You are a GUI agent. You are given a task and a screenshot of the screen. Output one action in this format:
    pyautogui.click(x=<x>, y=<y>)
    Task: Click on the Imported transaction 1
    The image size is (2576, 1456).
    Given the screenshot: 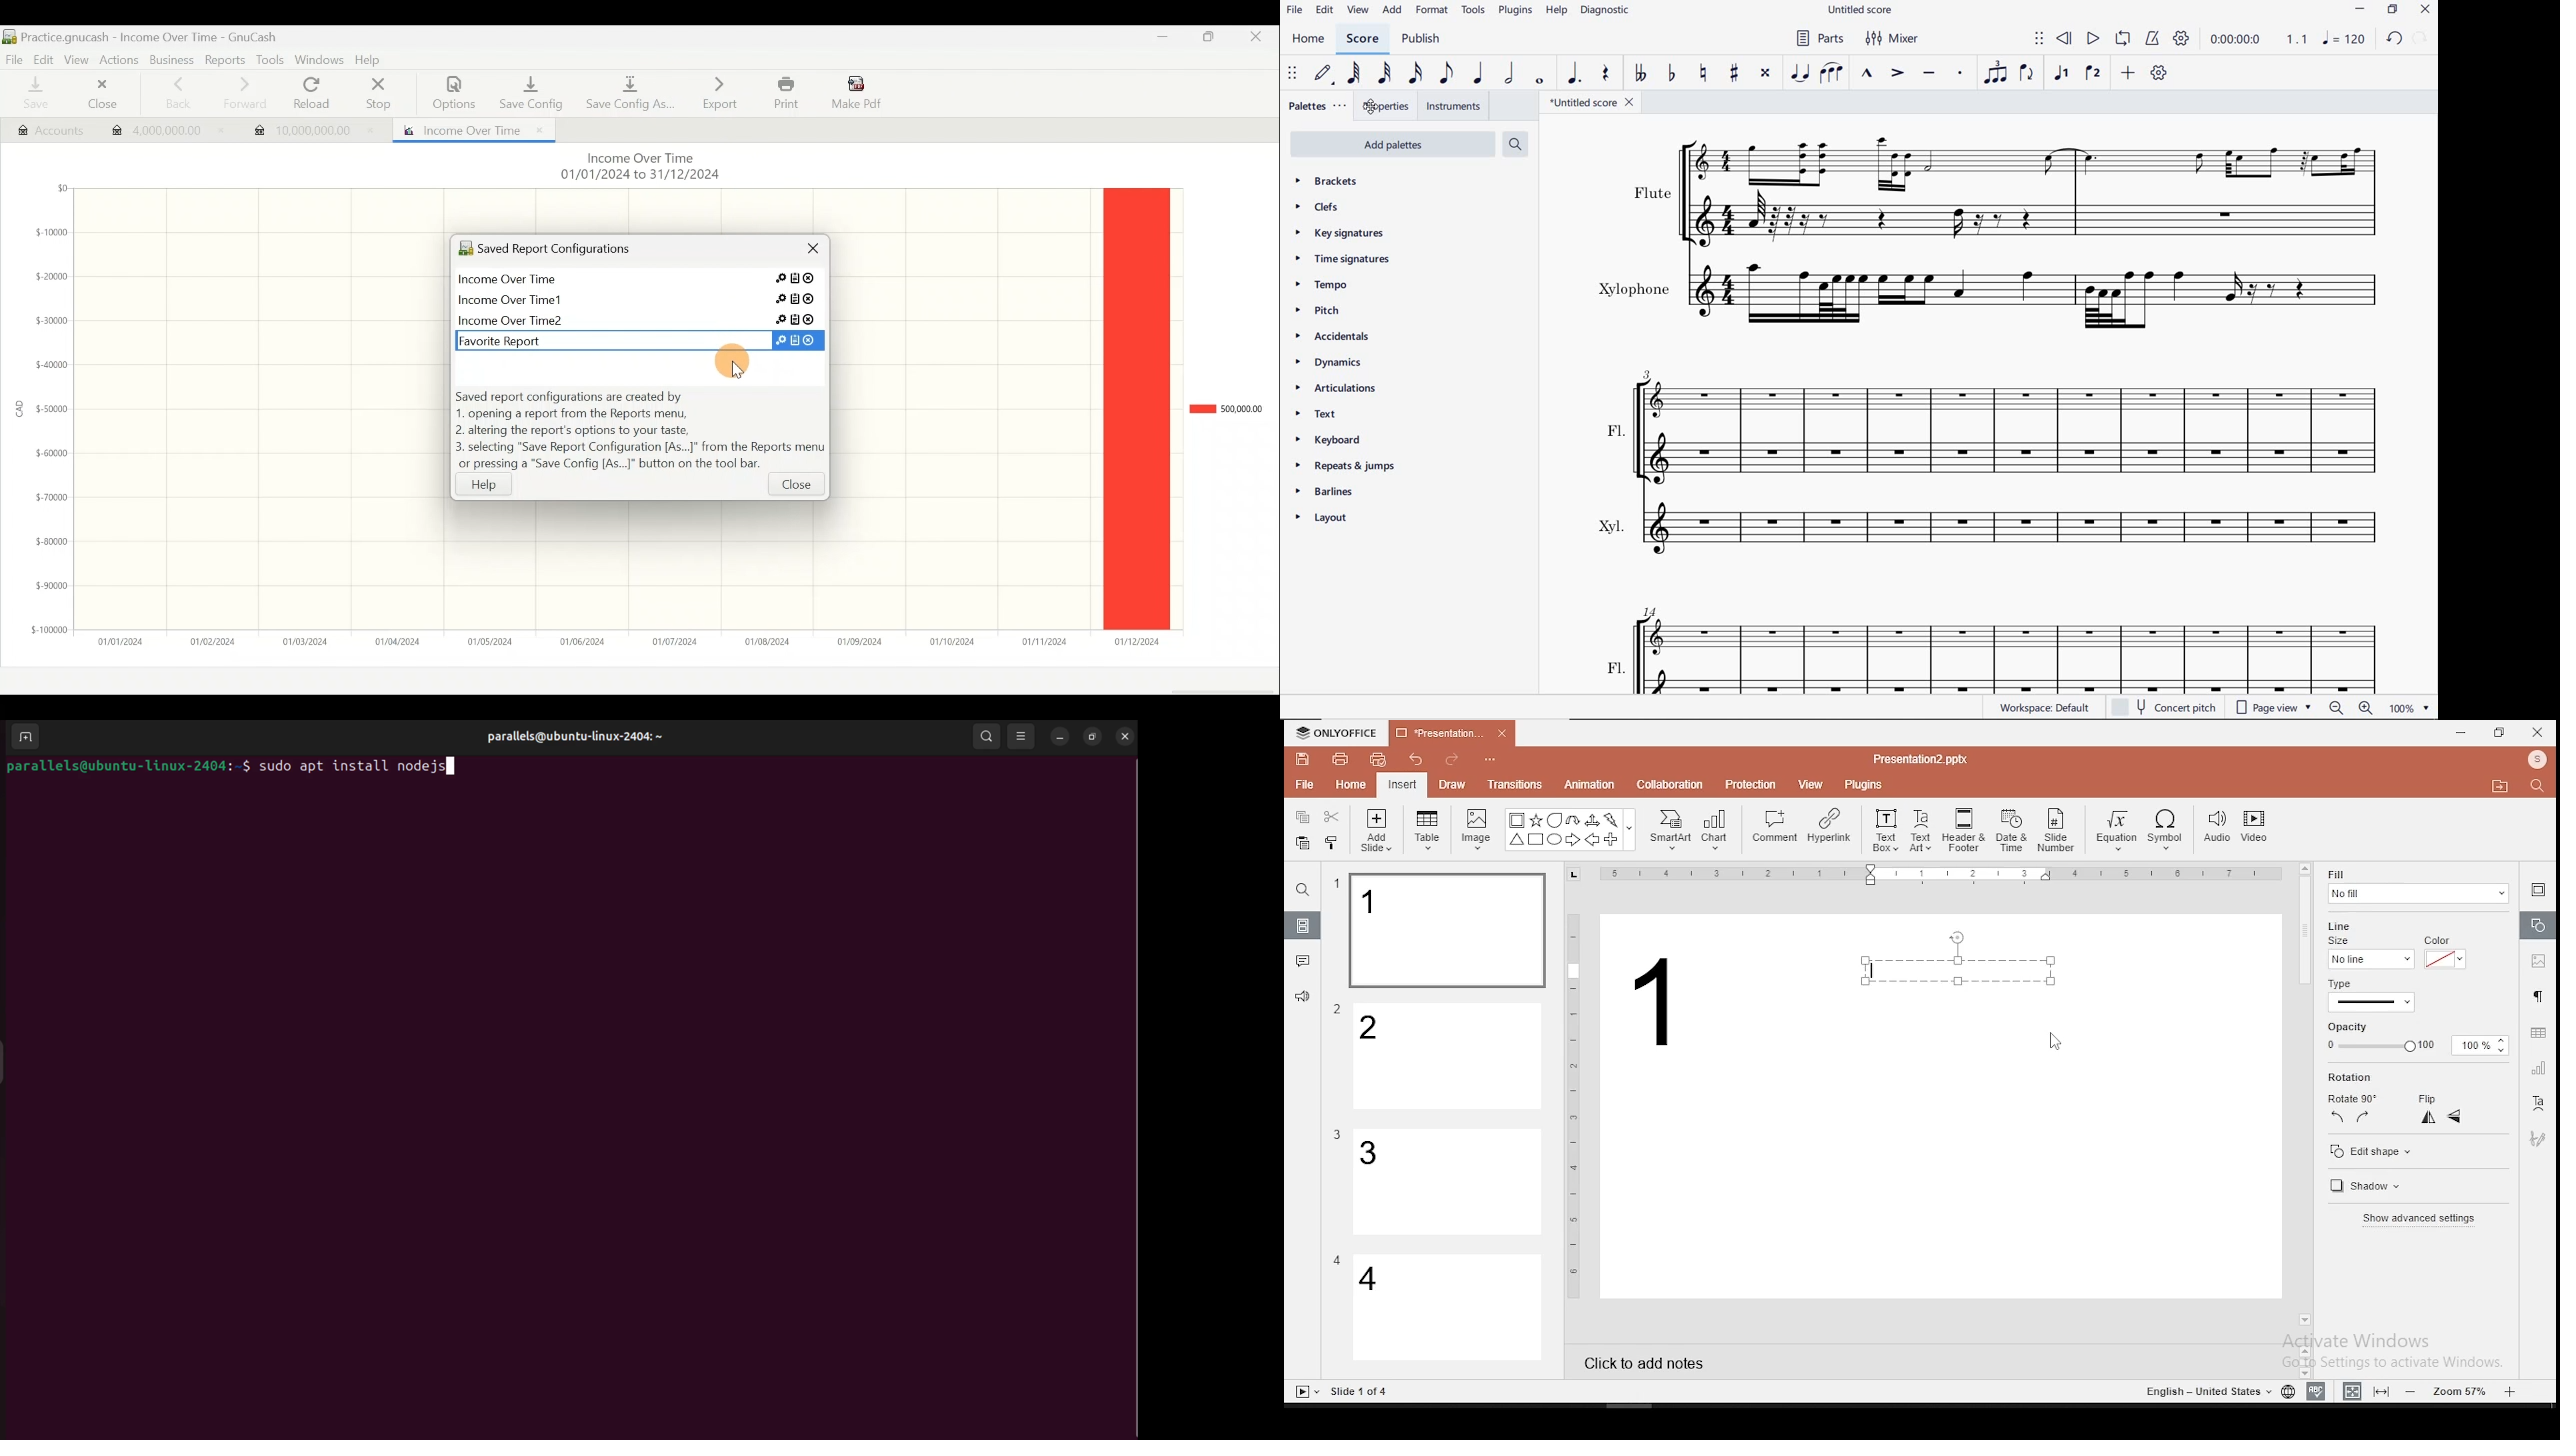 What is the action you would take?
    pyautogui.click(x=161, y=133)
    